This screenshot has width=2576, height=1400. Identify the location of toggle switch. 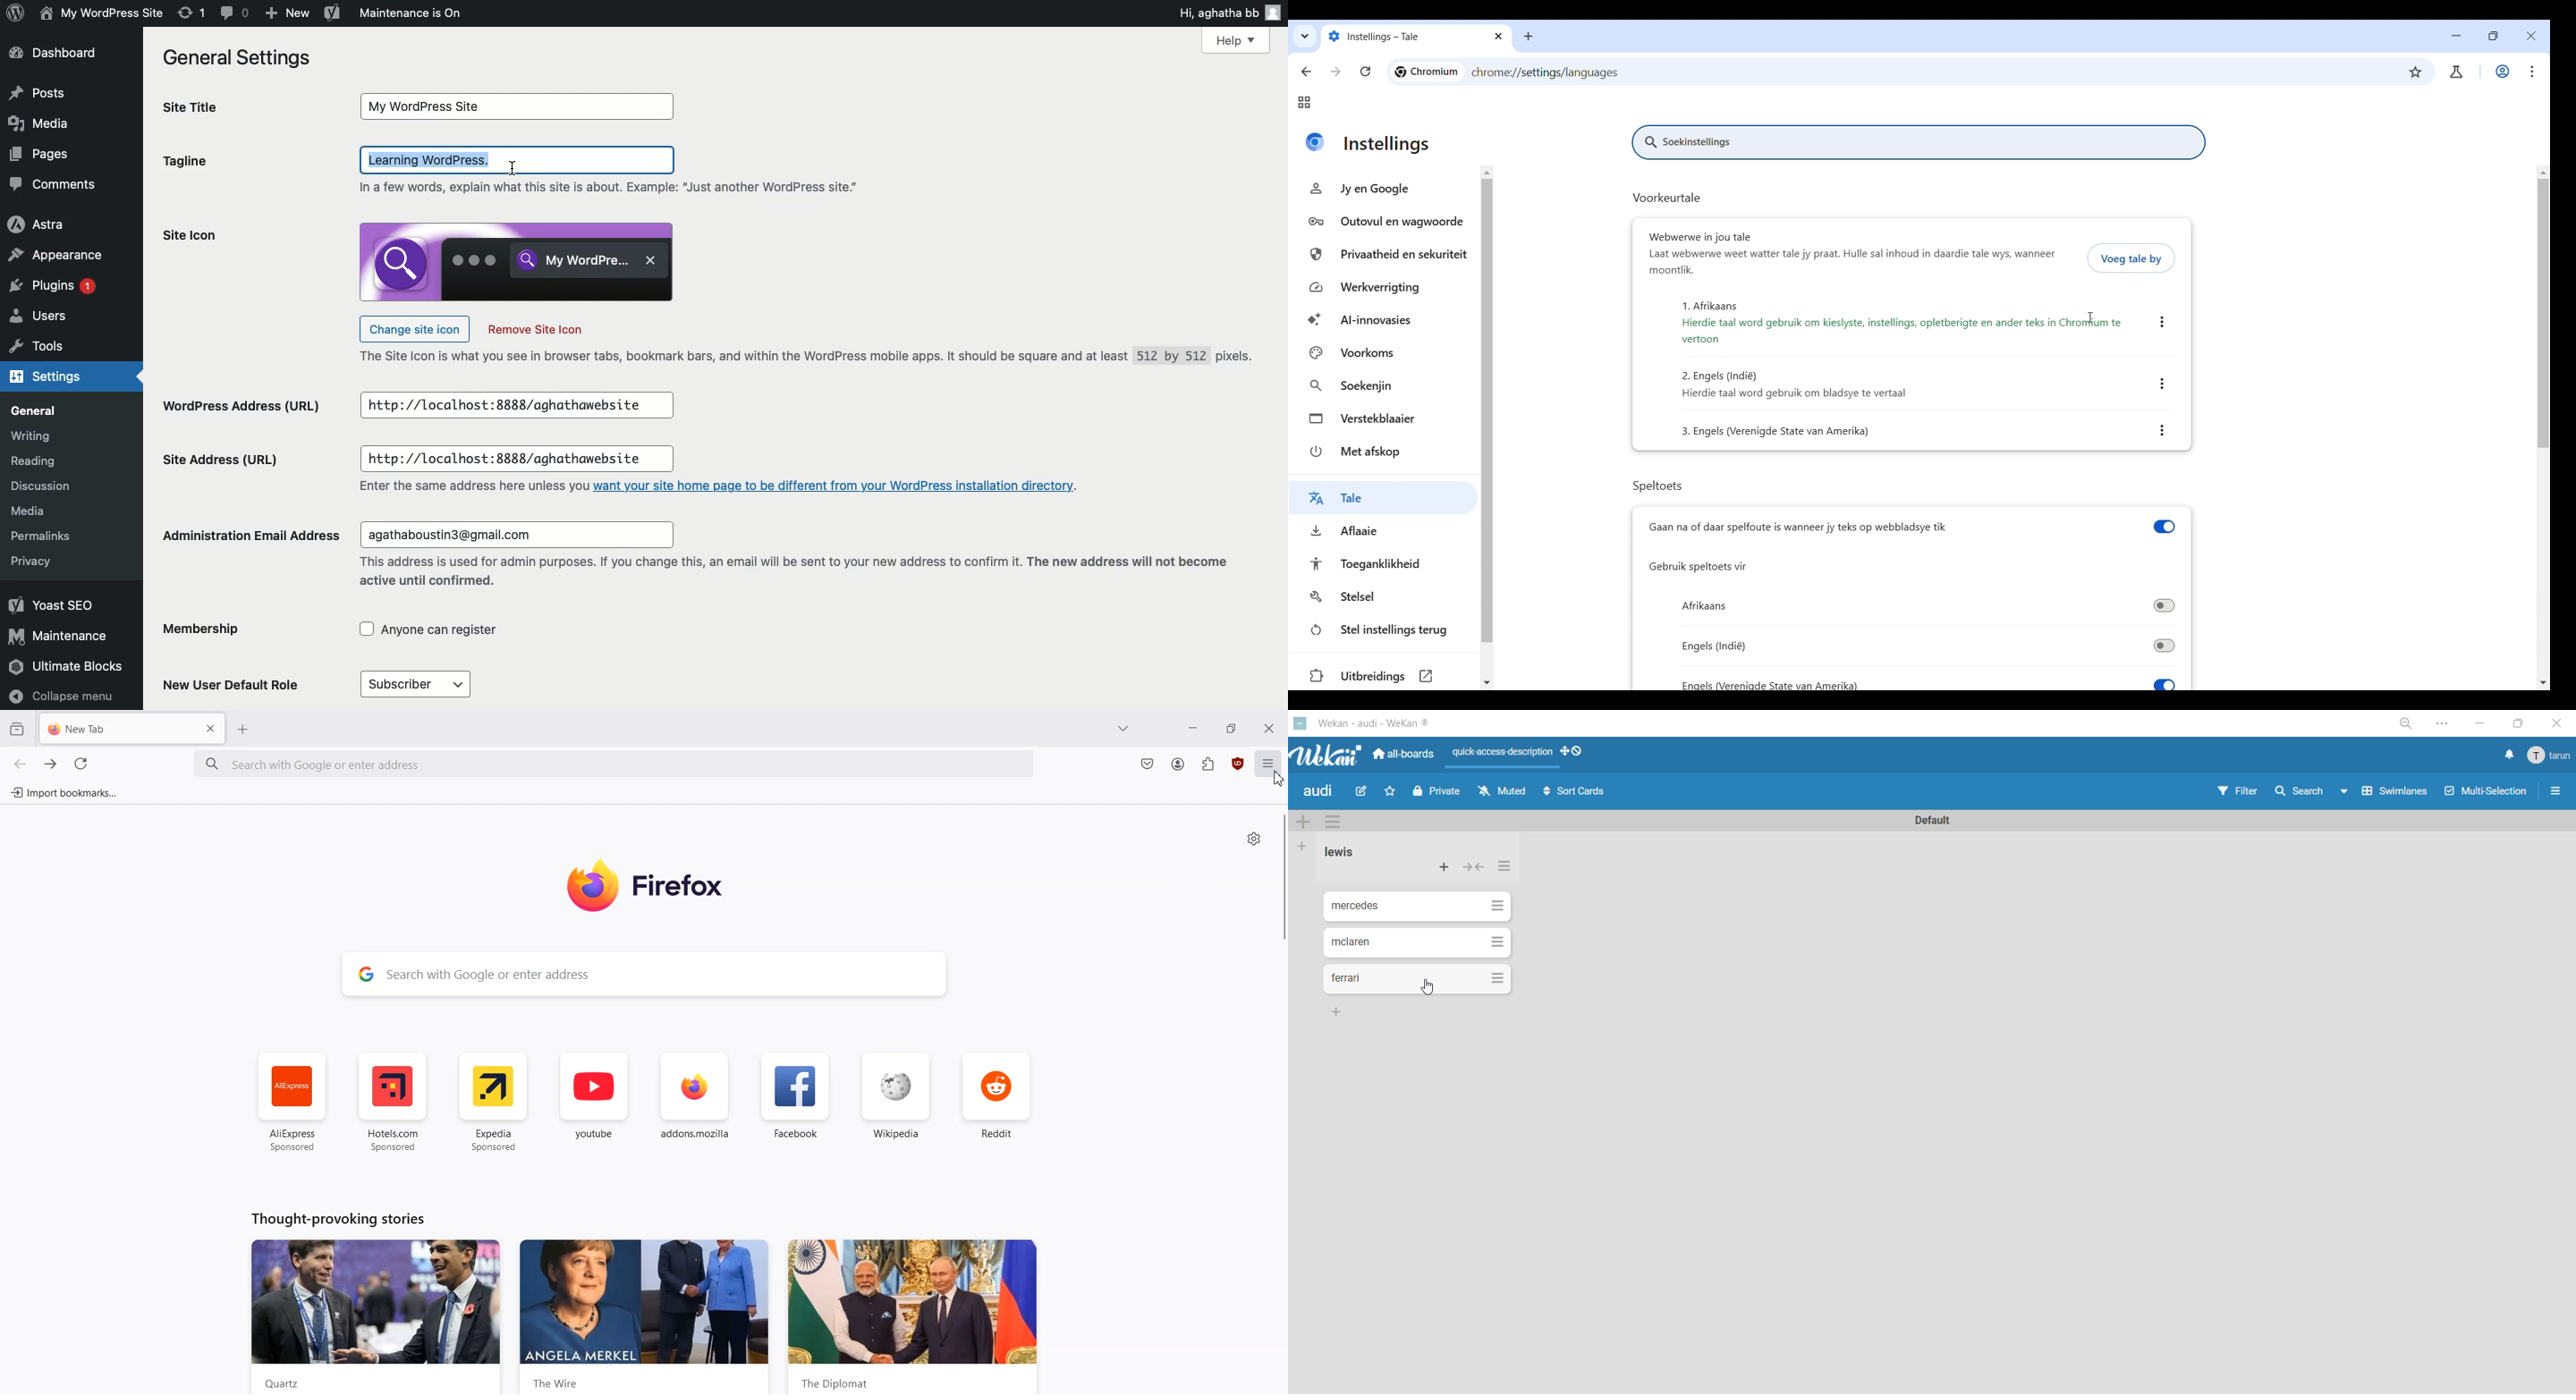
(2158, 527).